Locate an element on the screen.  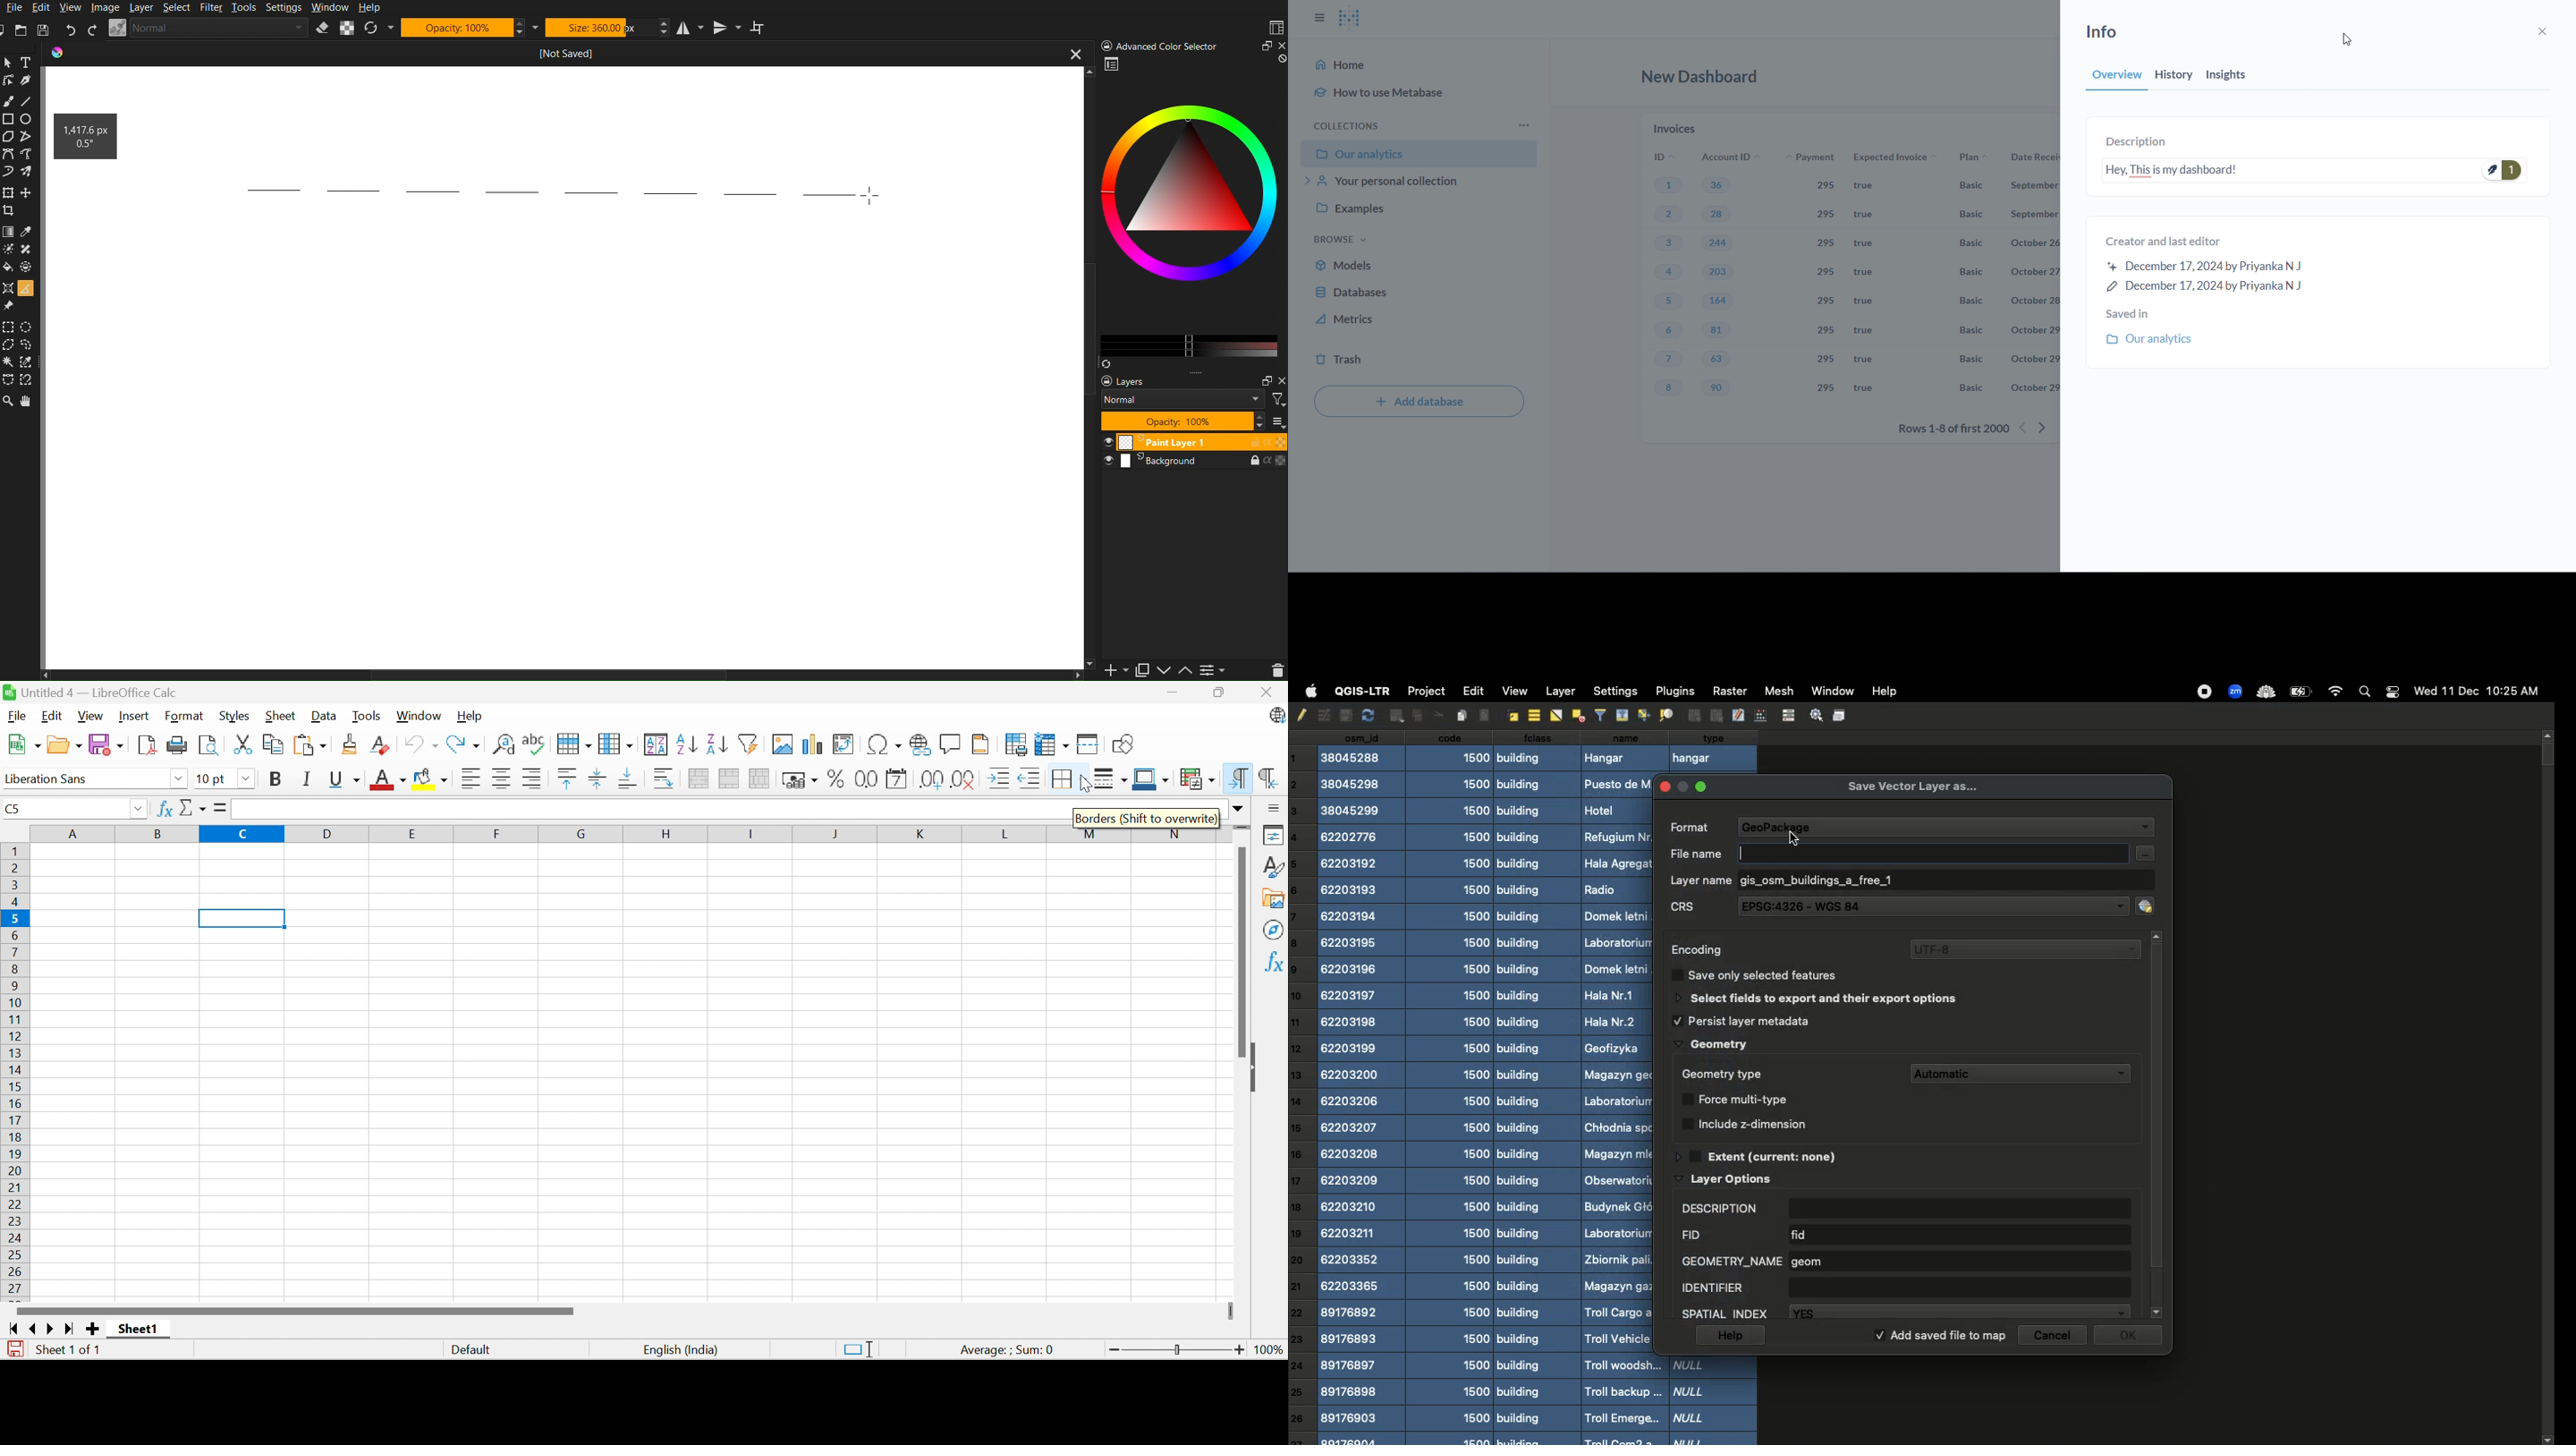
Eraser is located at coordinates (322, 28).